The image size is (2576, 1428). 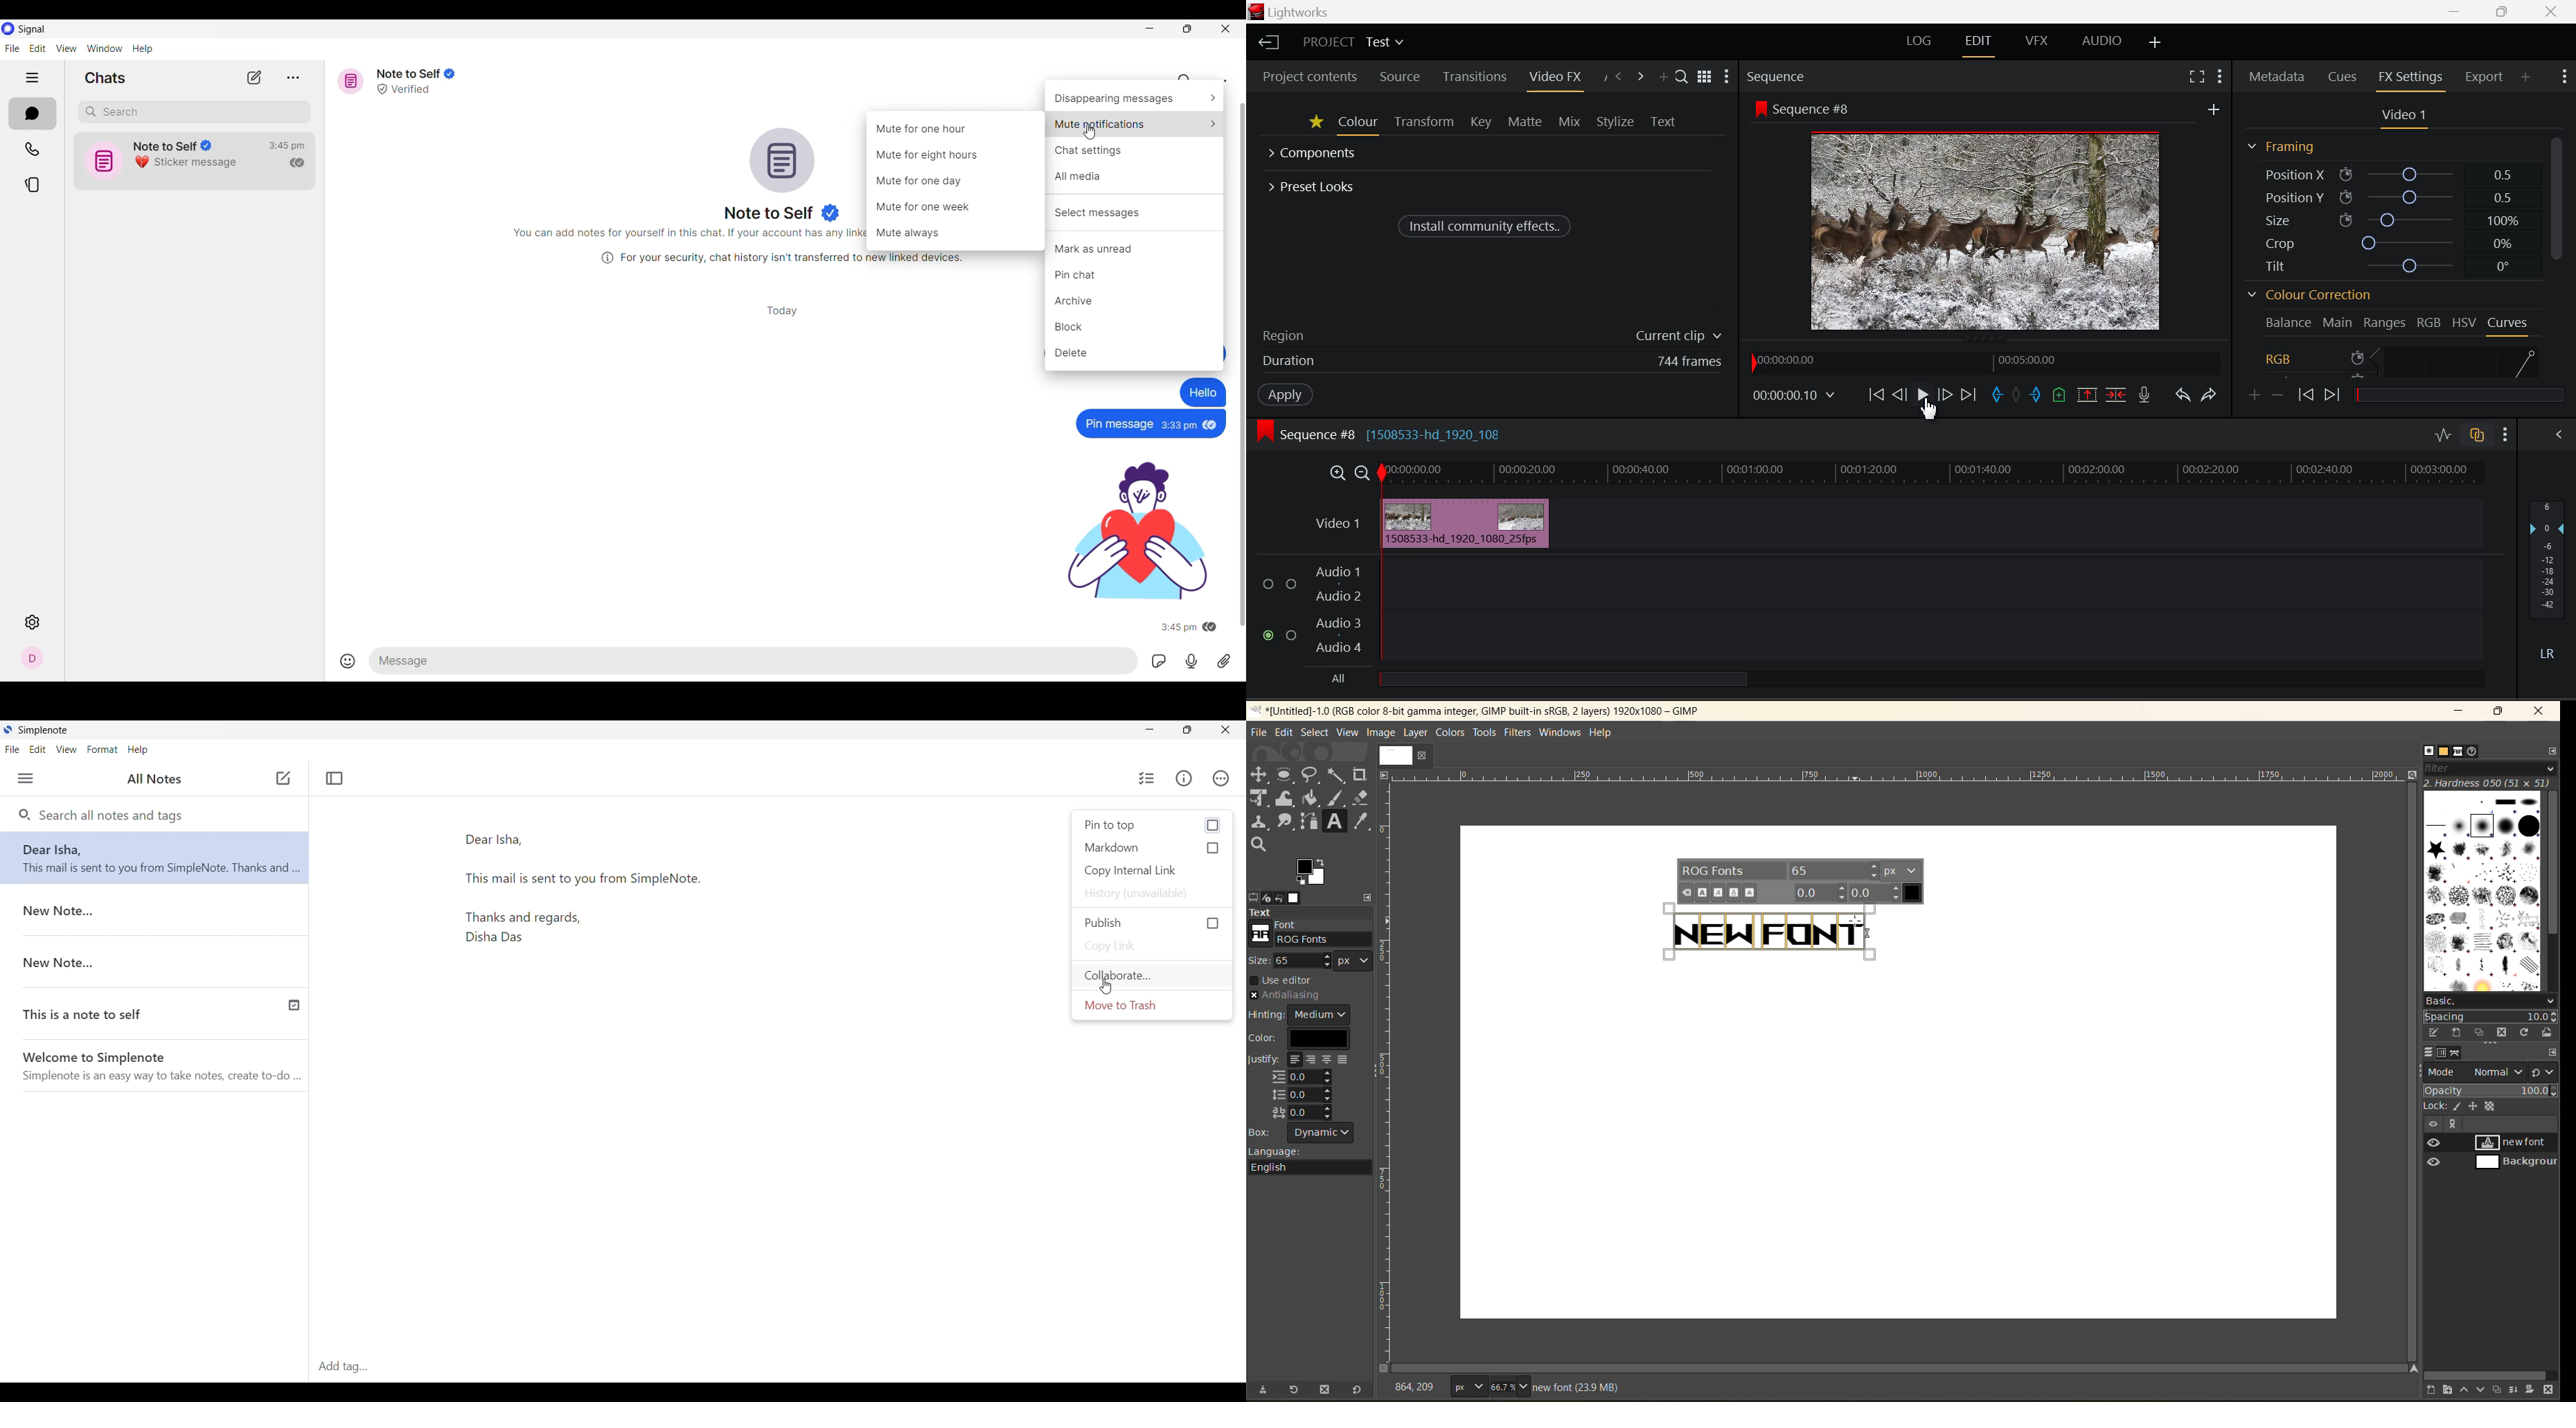 I want to click on brushes, so click(x=2429, y=750).